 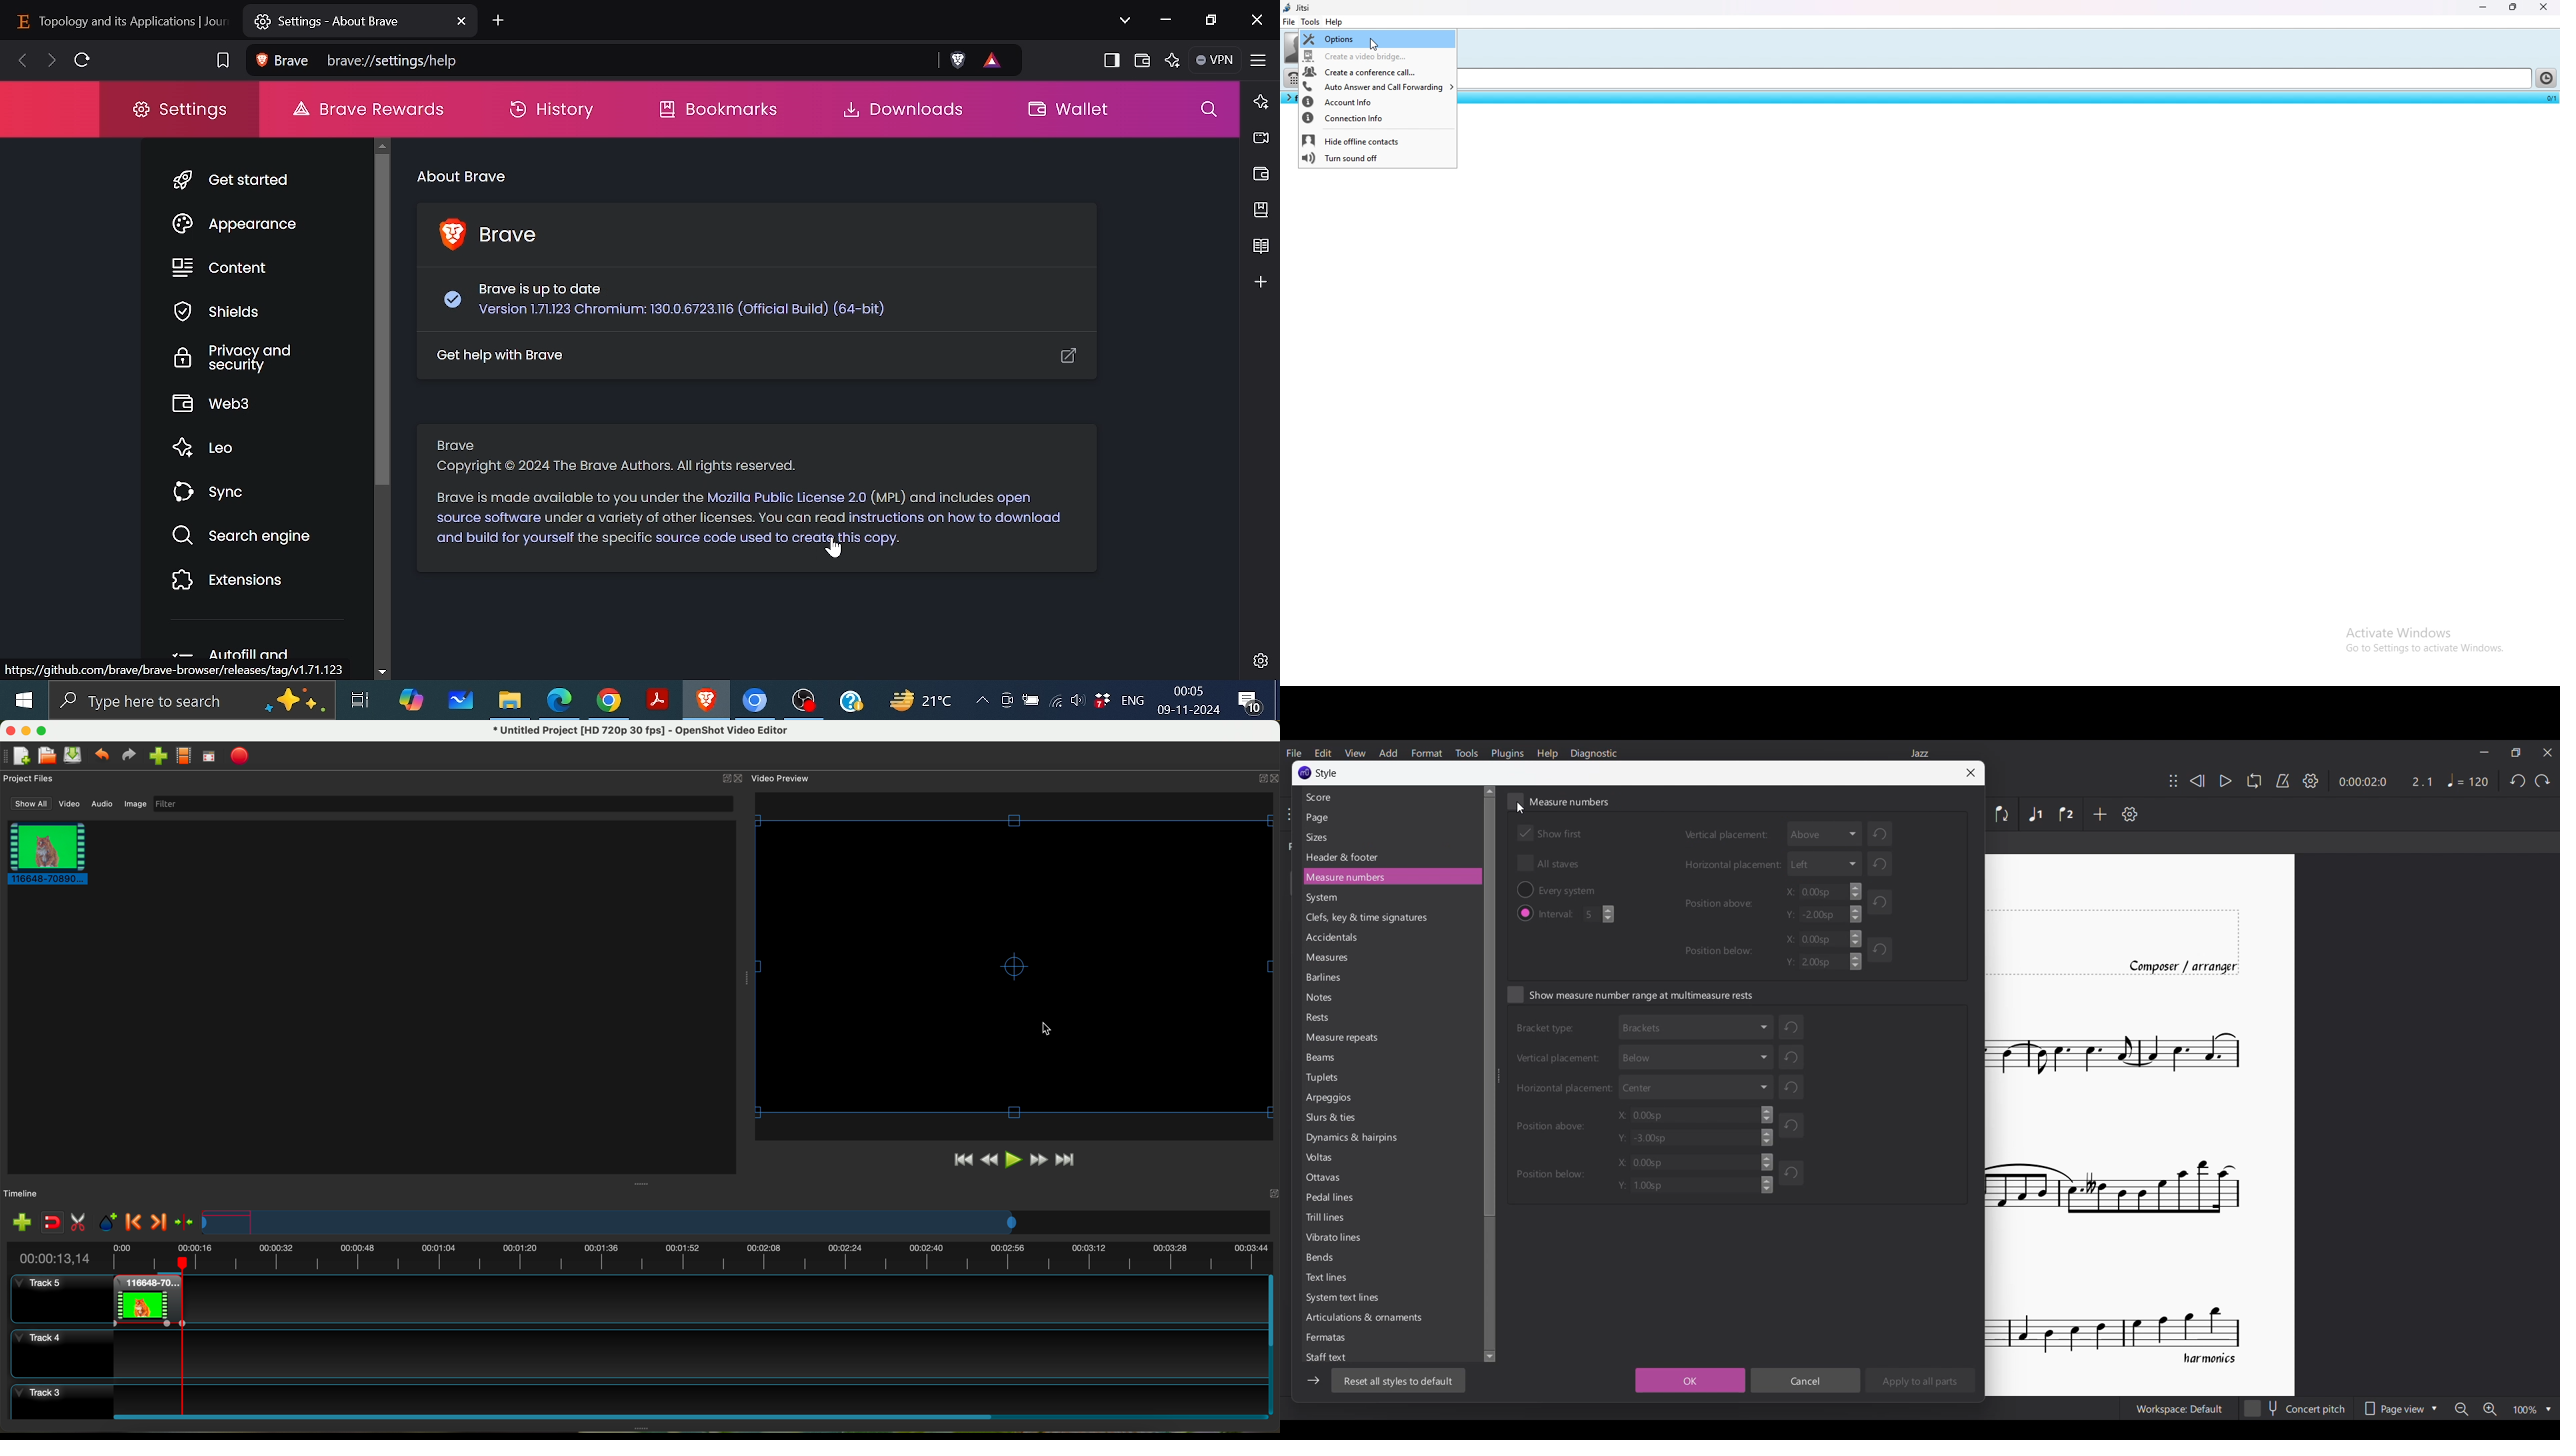 I want to click on jump to end, so click(x=1066, y=1161).